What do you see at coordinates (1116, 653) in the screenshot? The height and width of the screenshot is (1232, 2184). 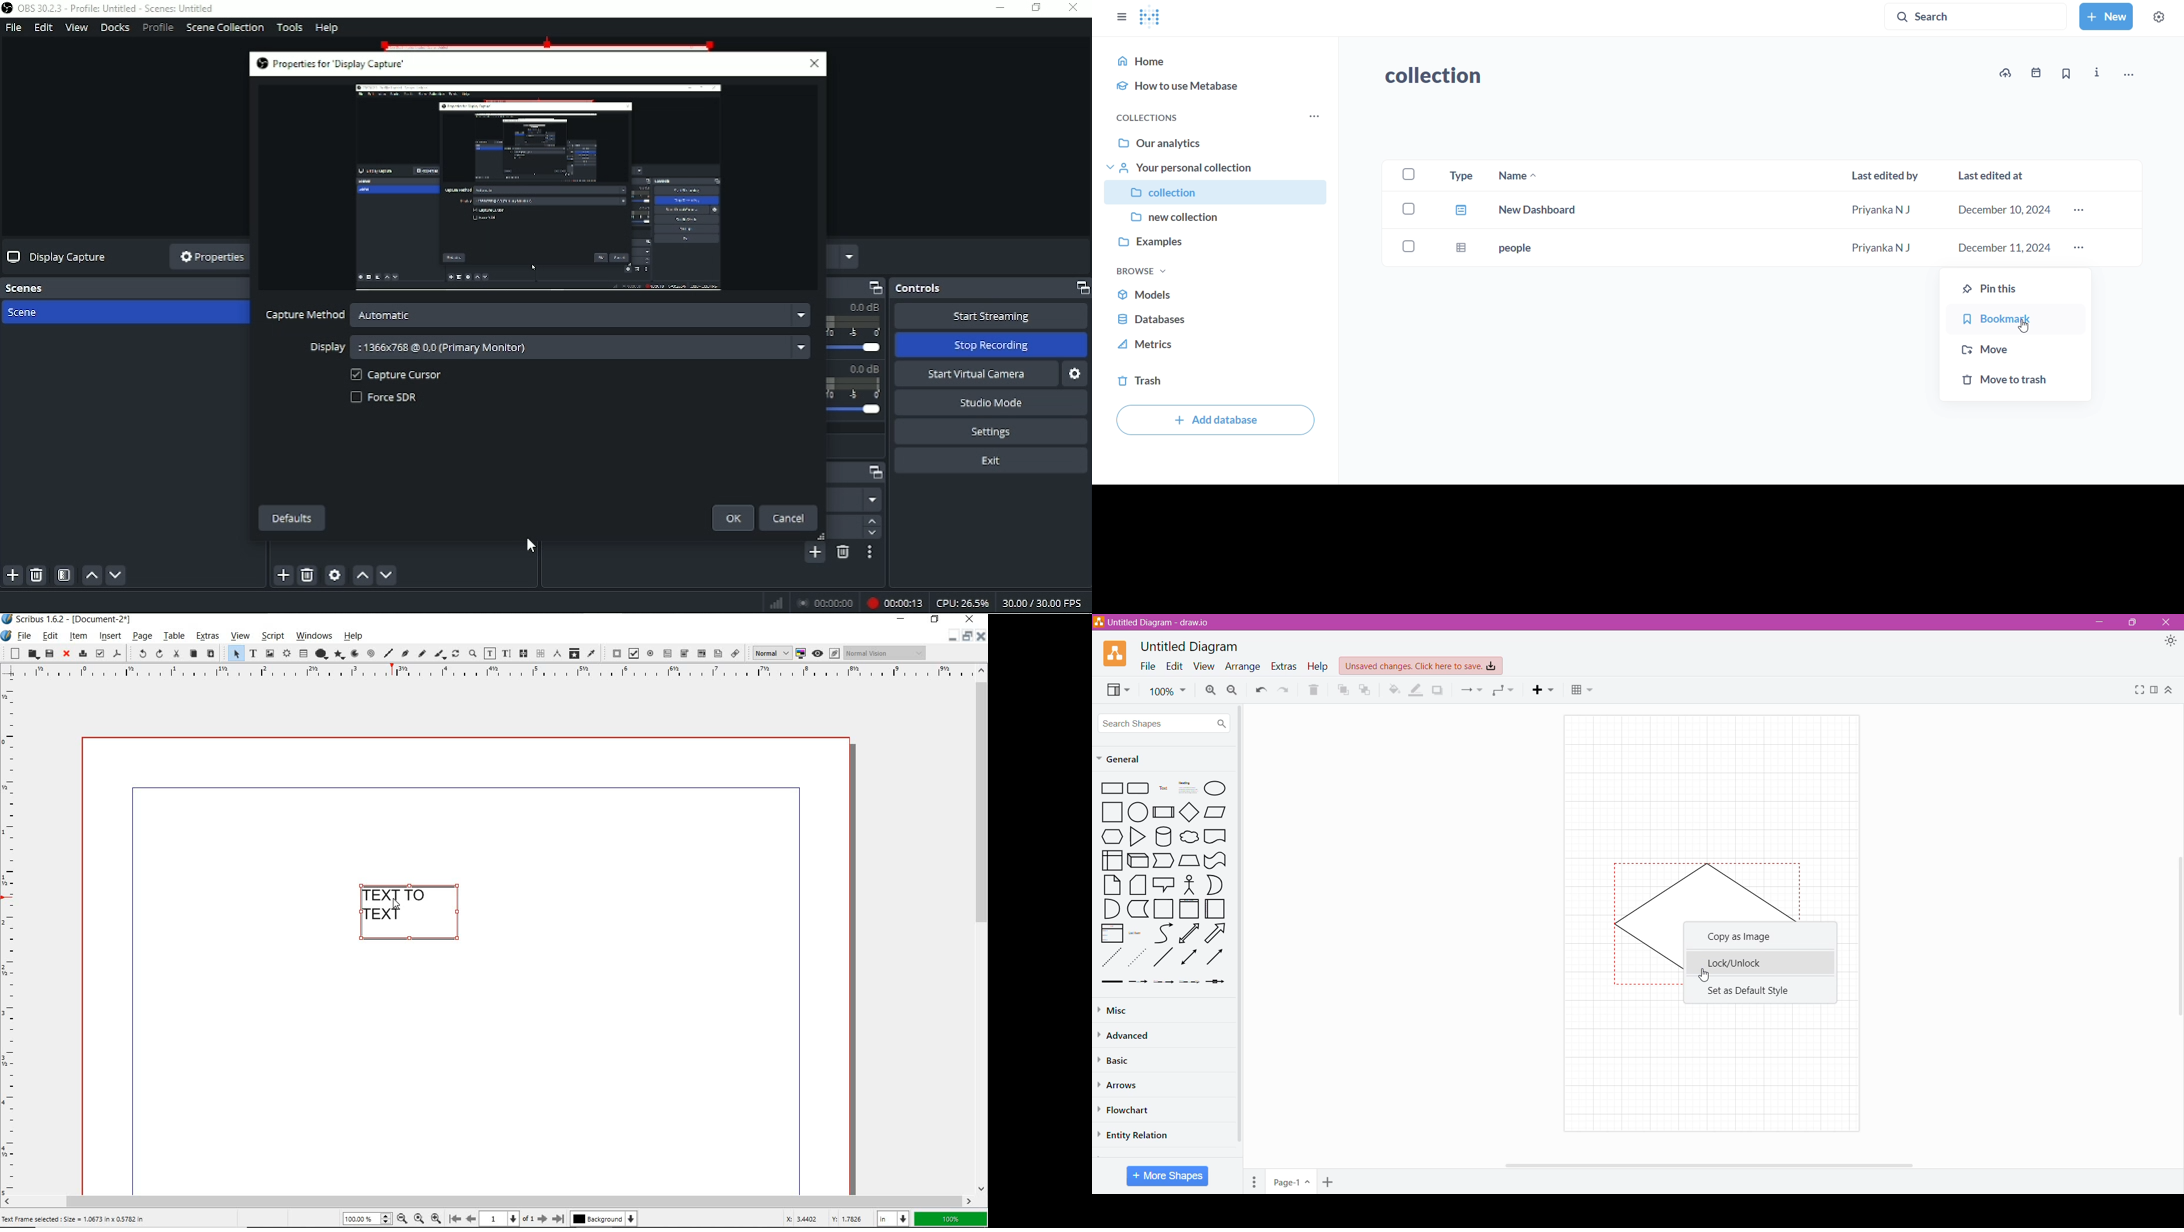 I see `Application Logo` at bounding box center [1116, 653].